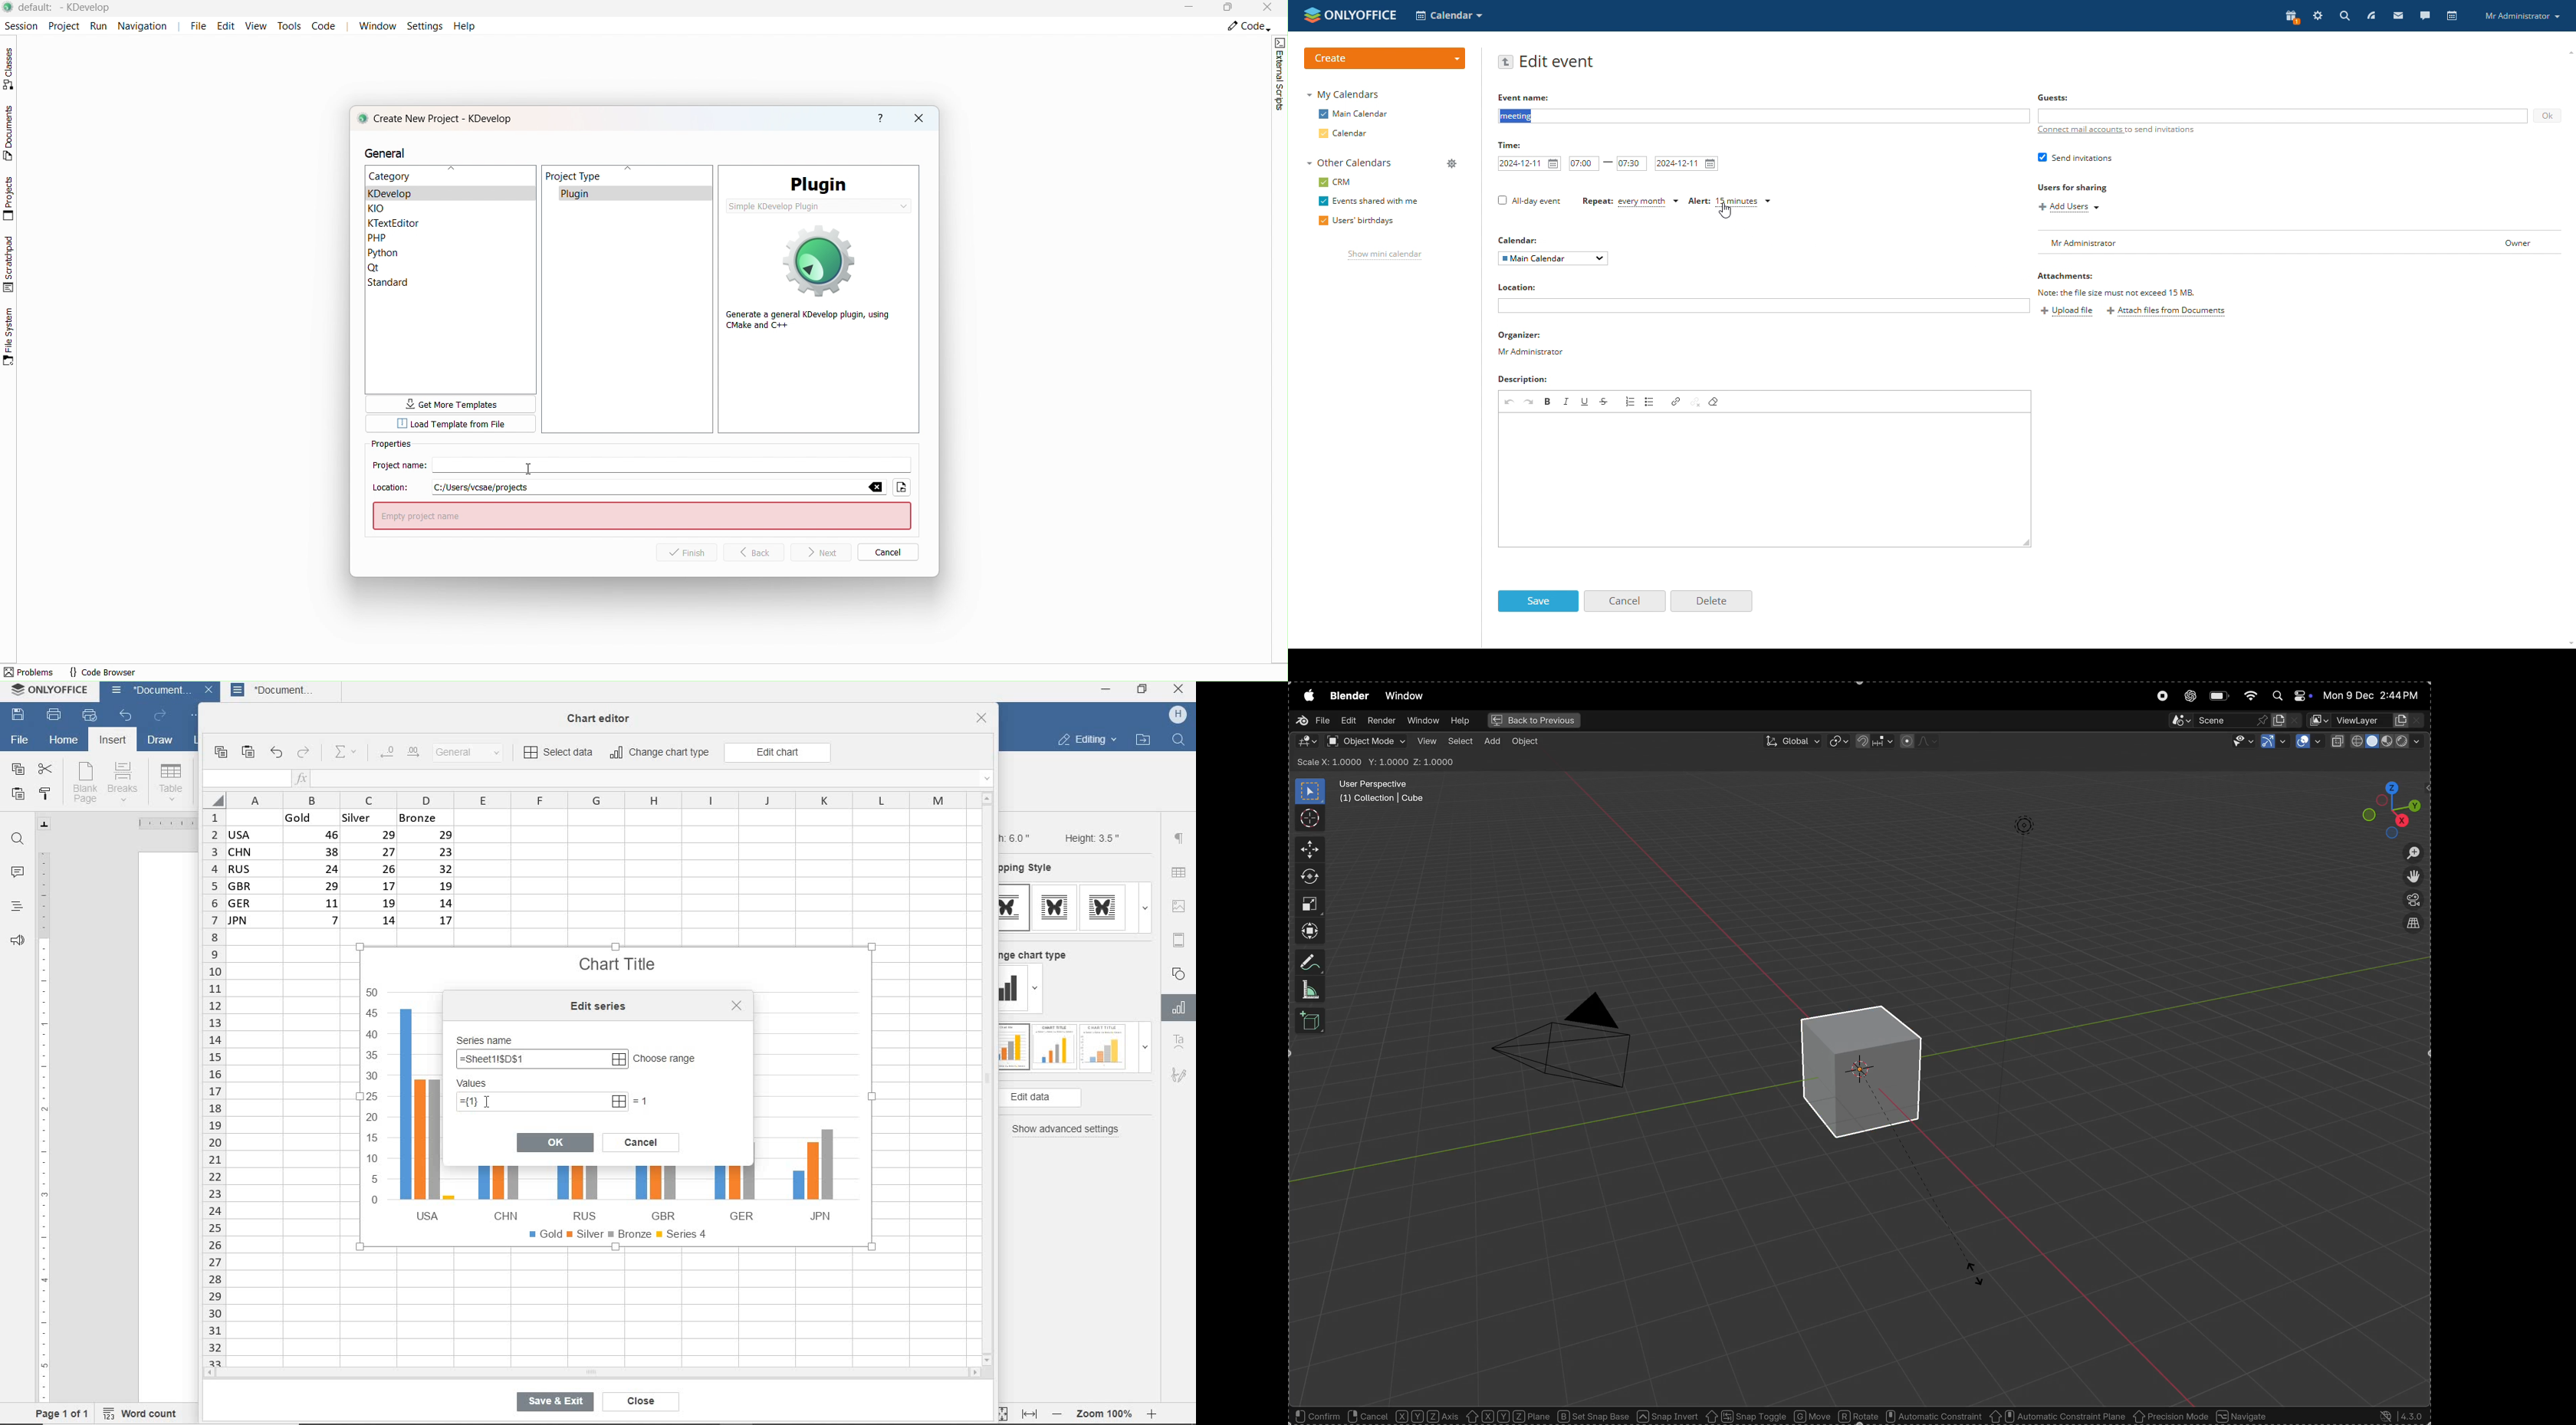 This screenshot has height=1428, width=2576. I want to click on users' birthdays, so click(1358, 221).